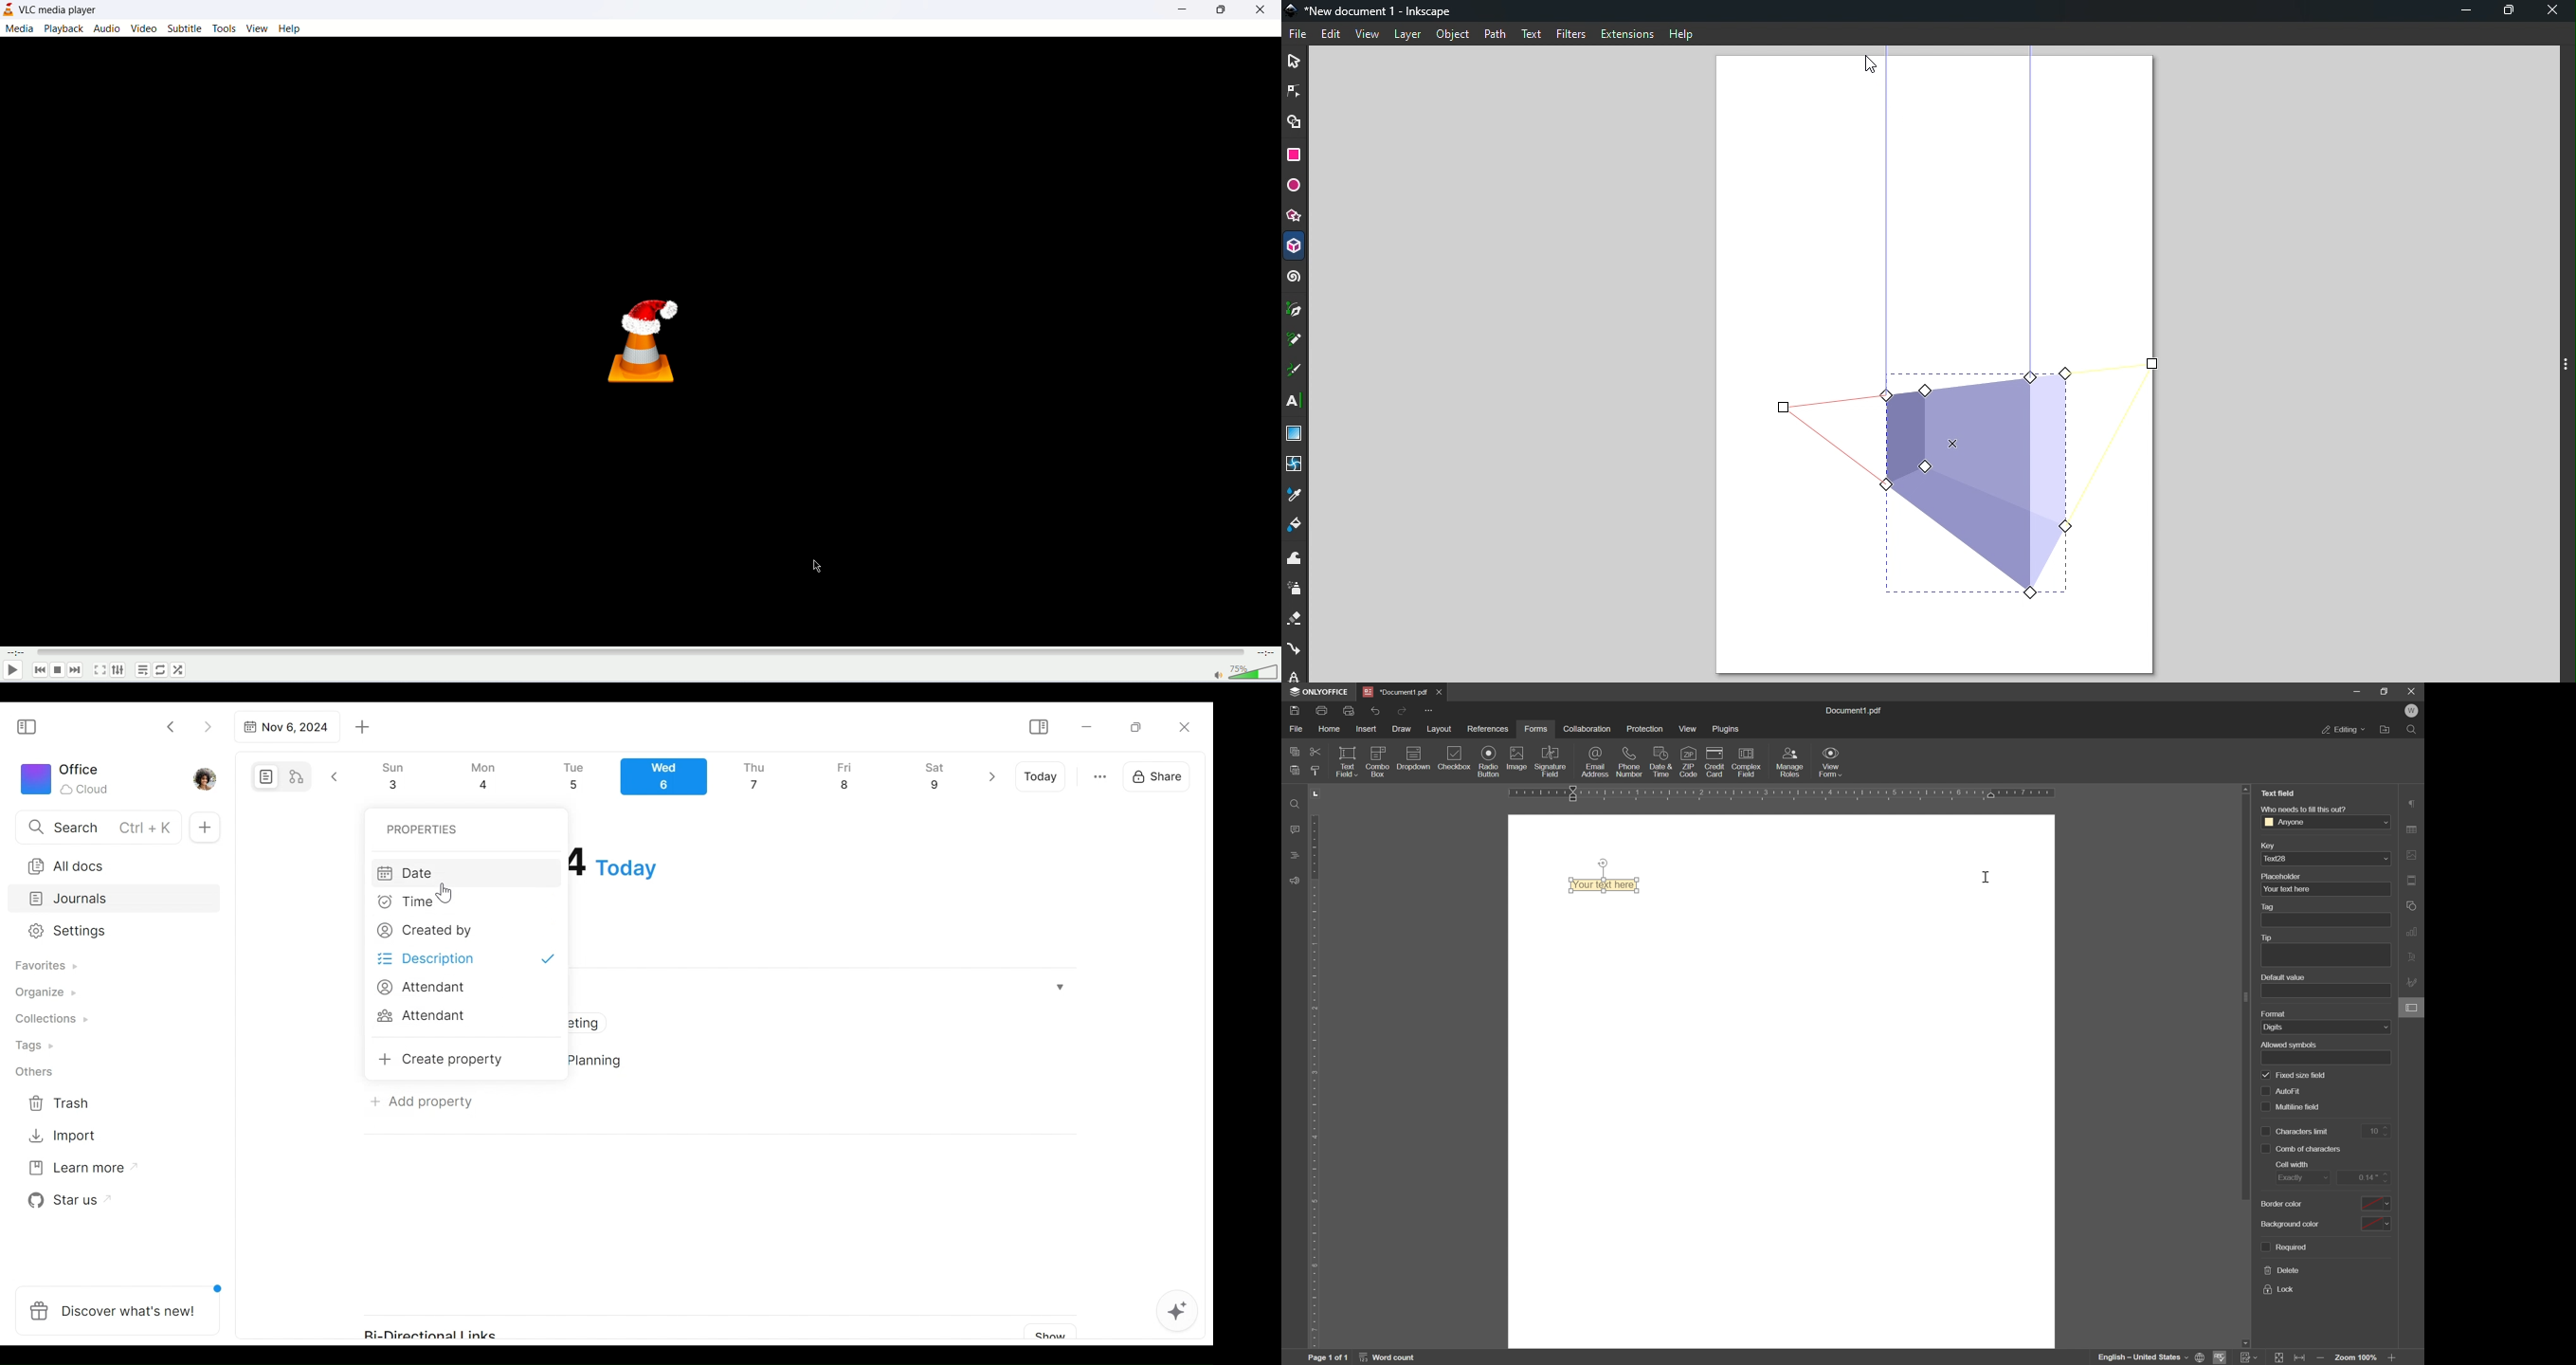  What do you see at coordinates (2246, 998) in the screenshot?
I see `scroll bar` at bounding box center [2246, 998].